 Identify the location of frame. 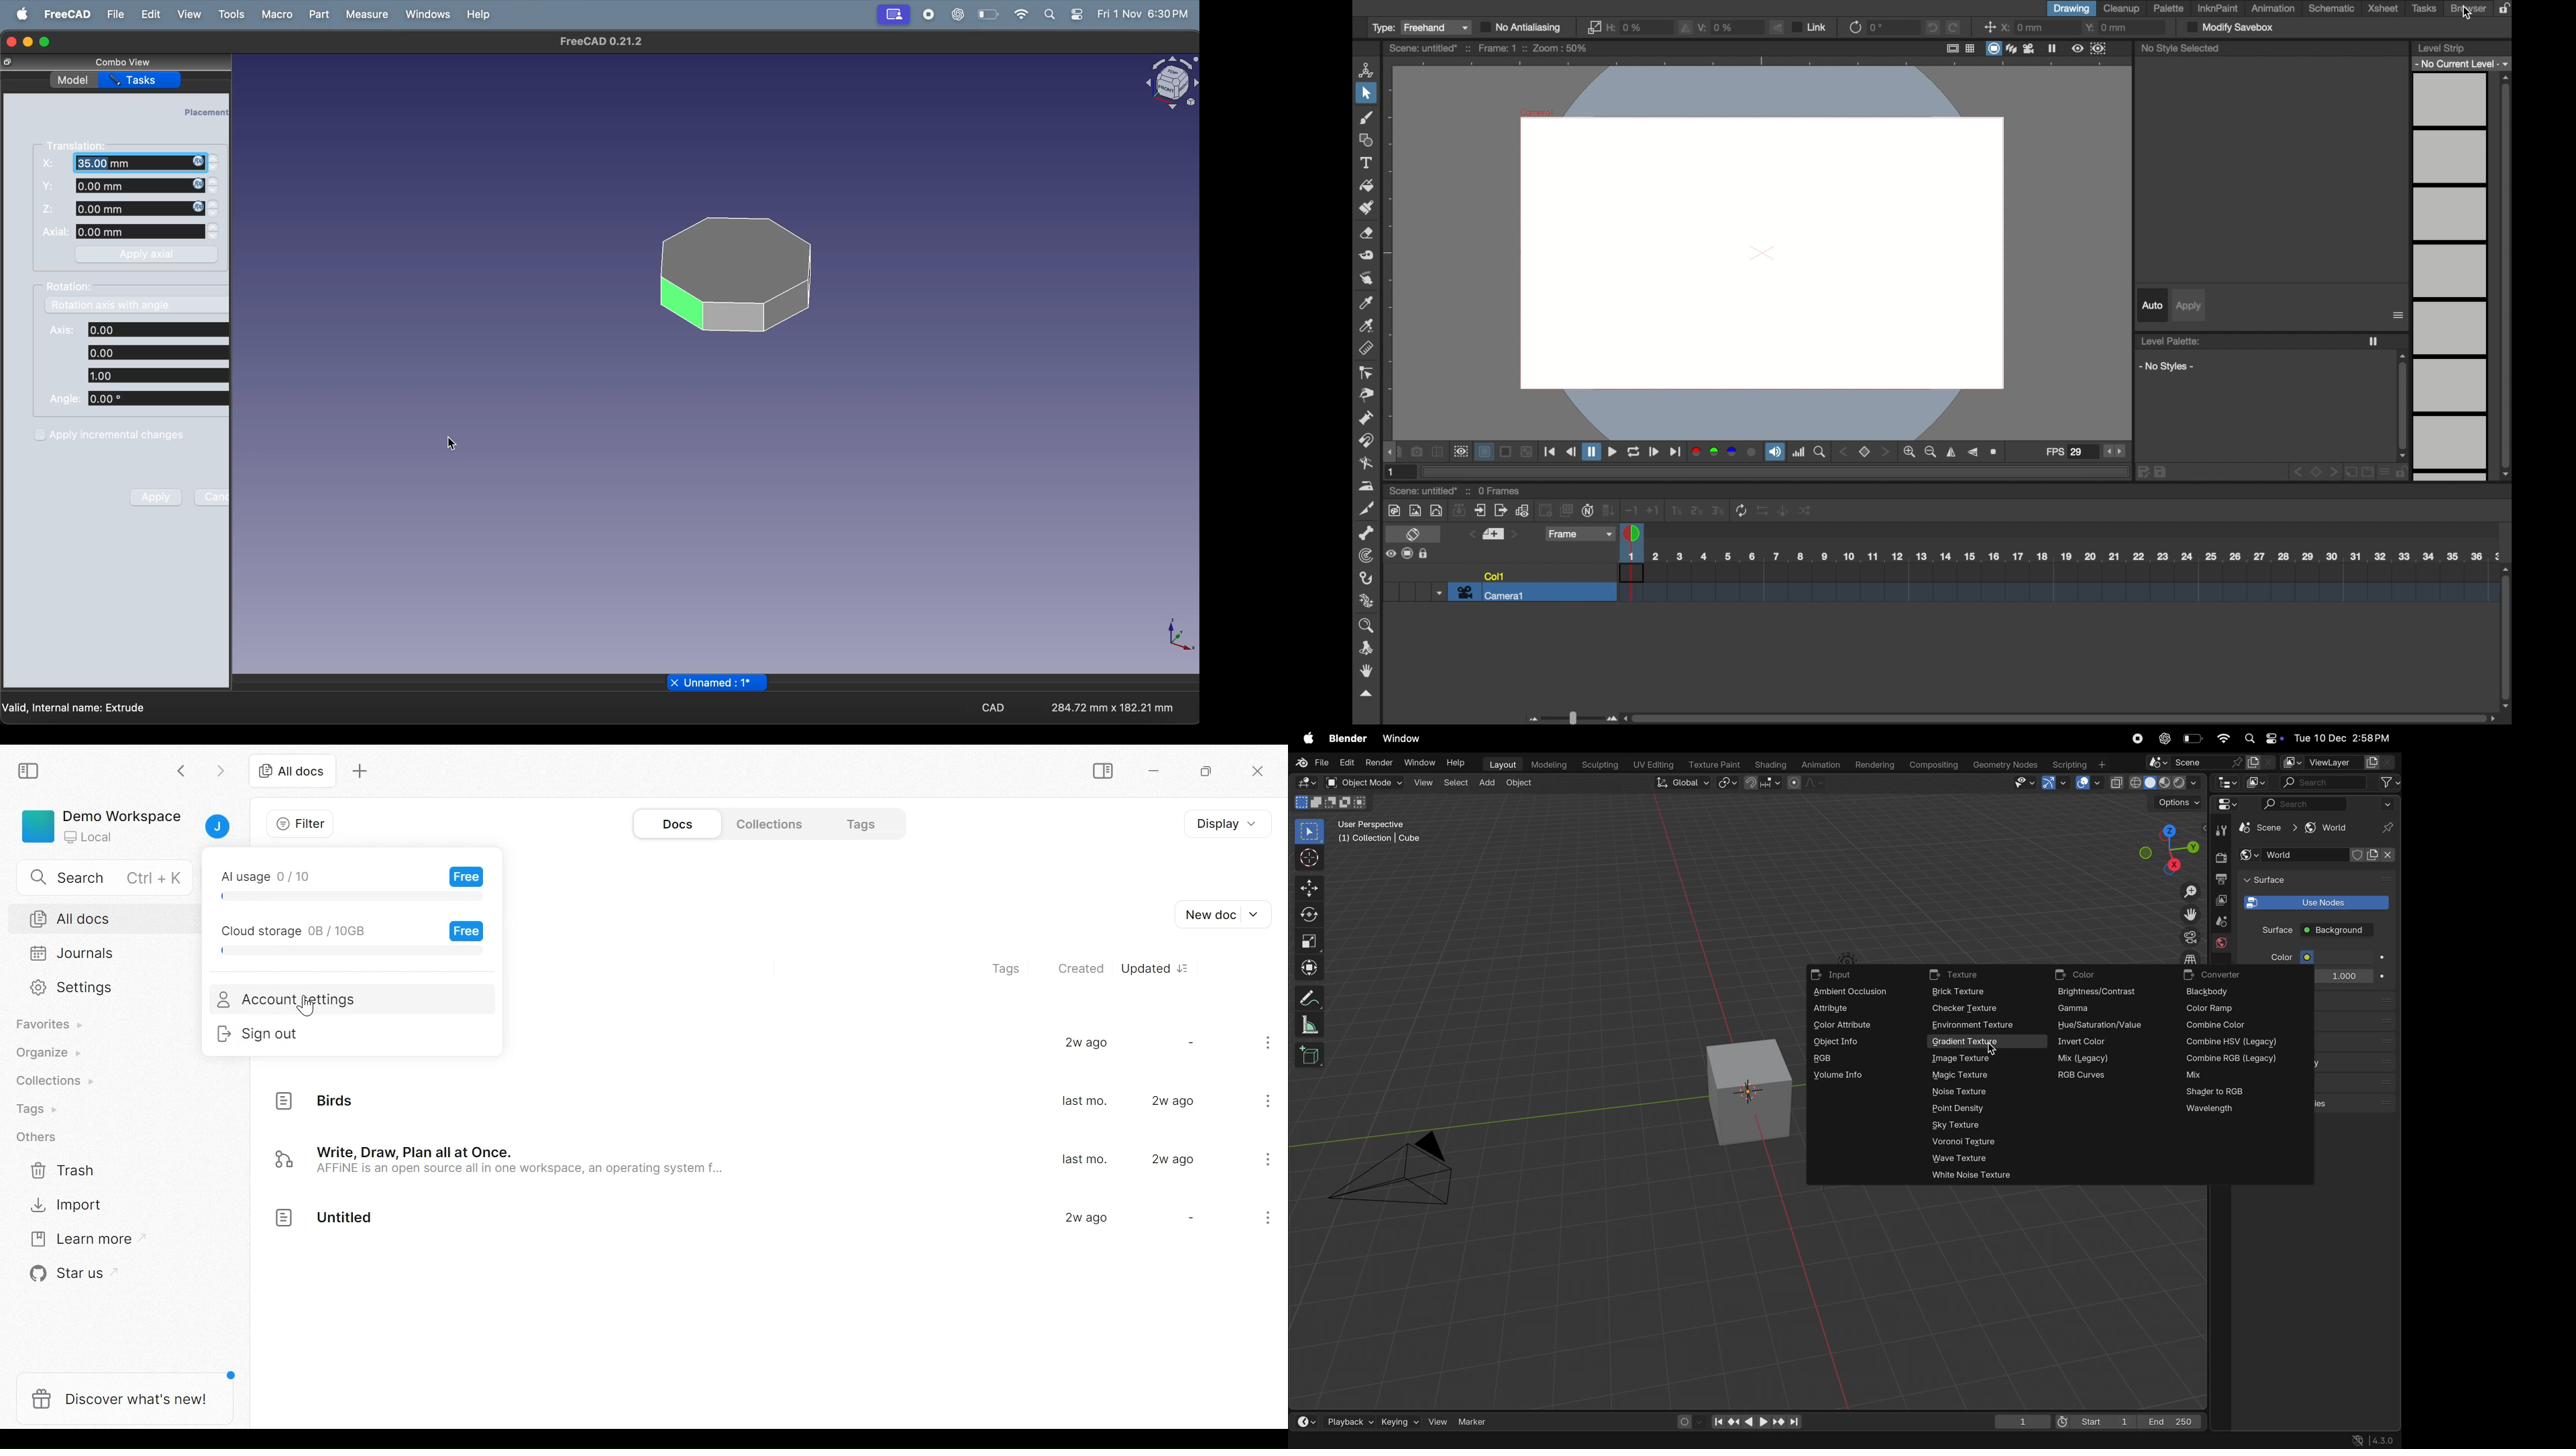
(1580, 534).